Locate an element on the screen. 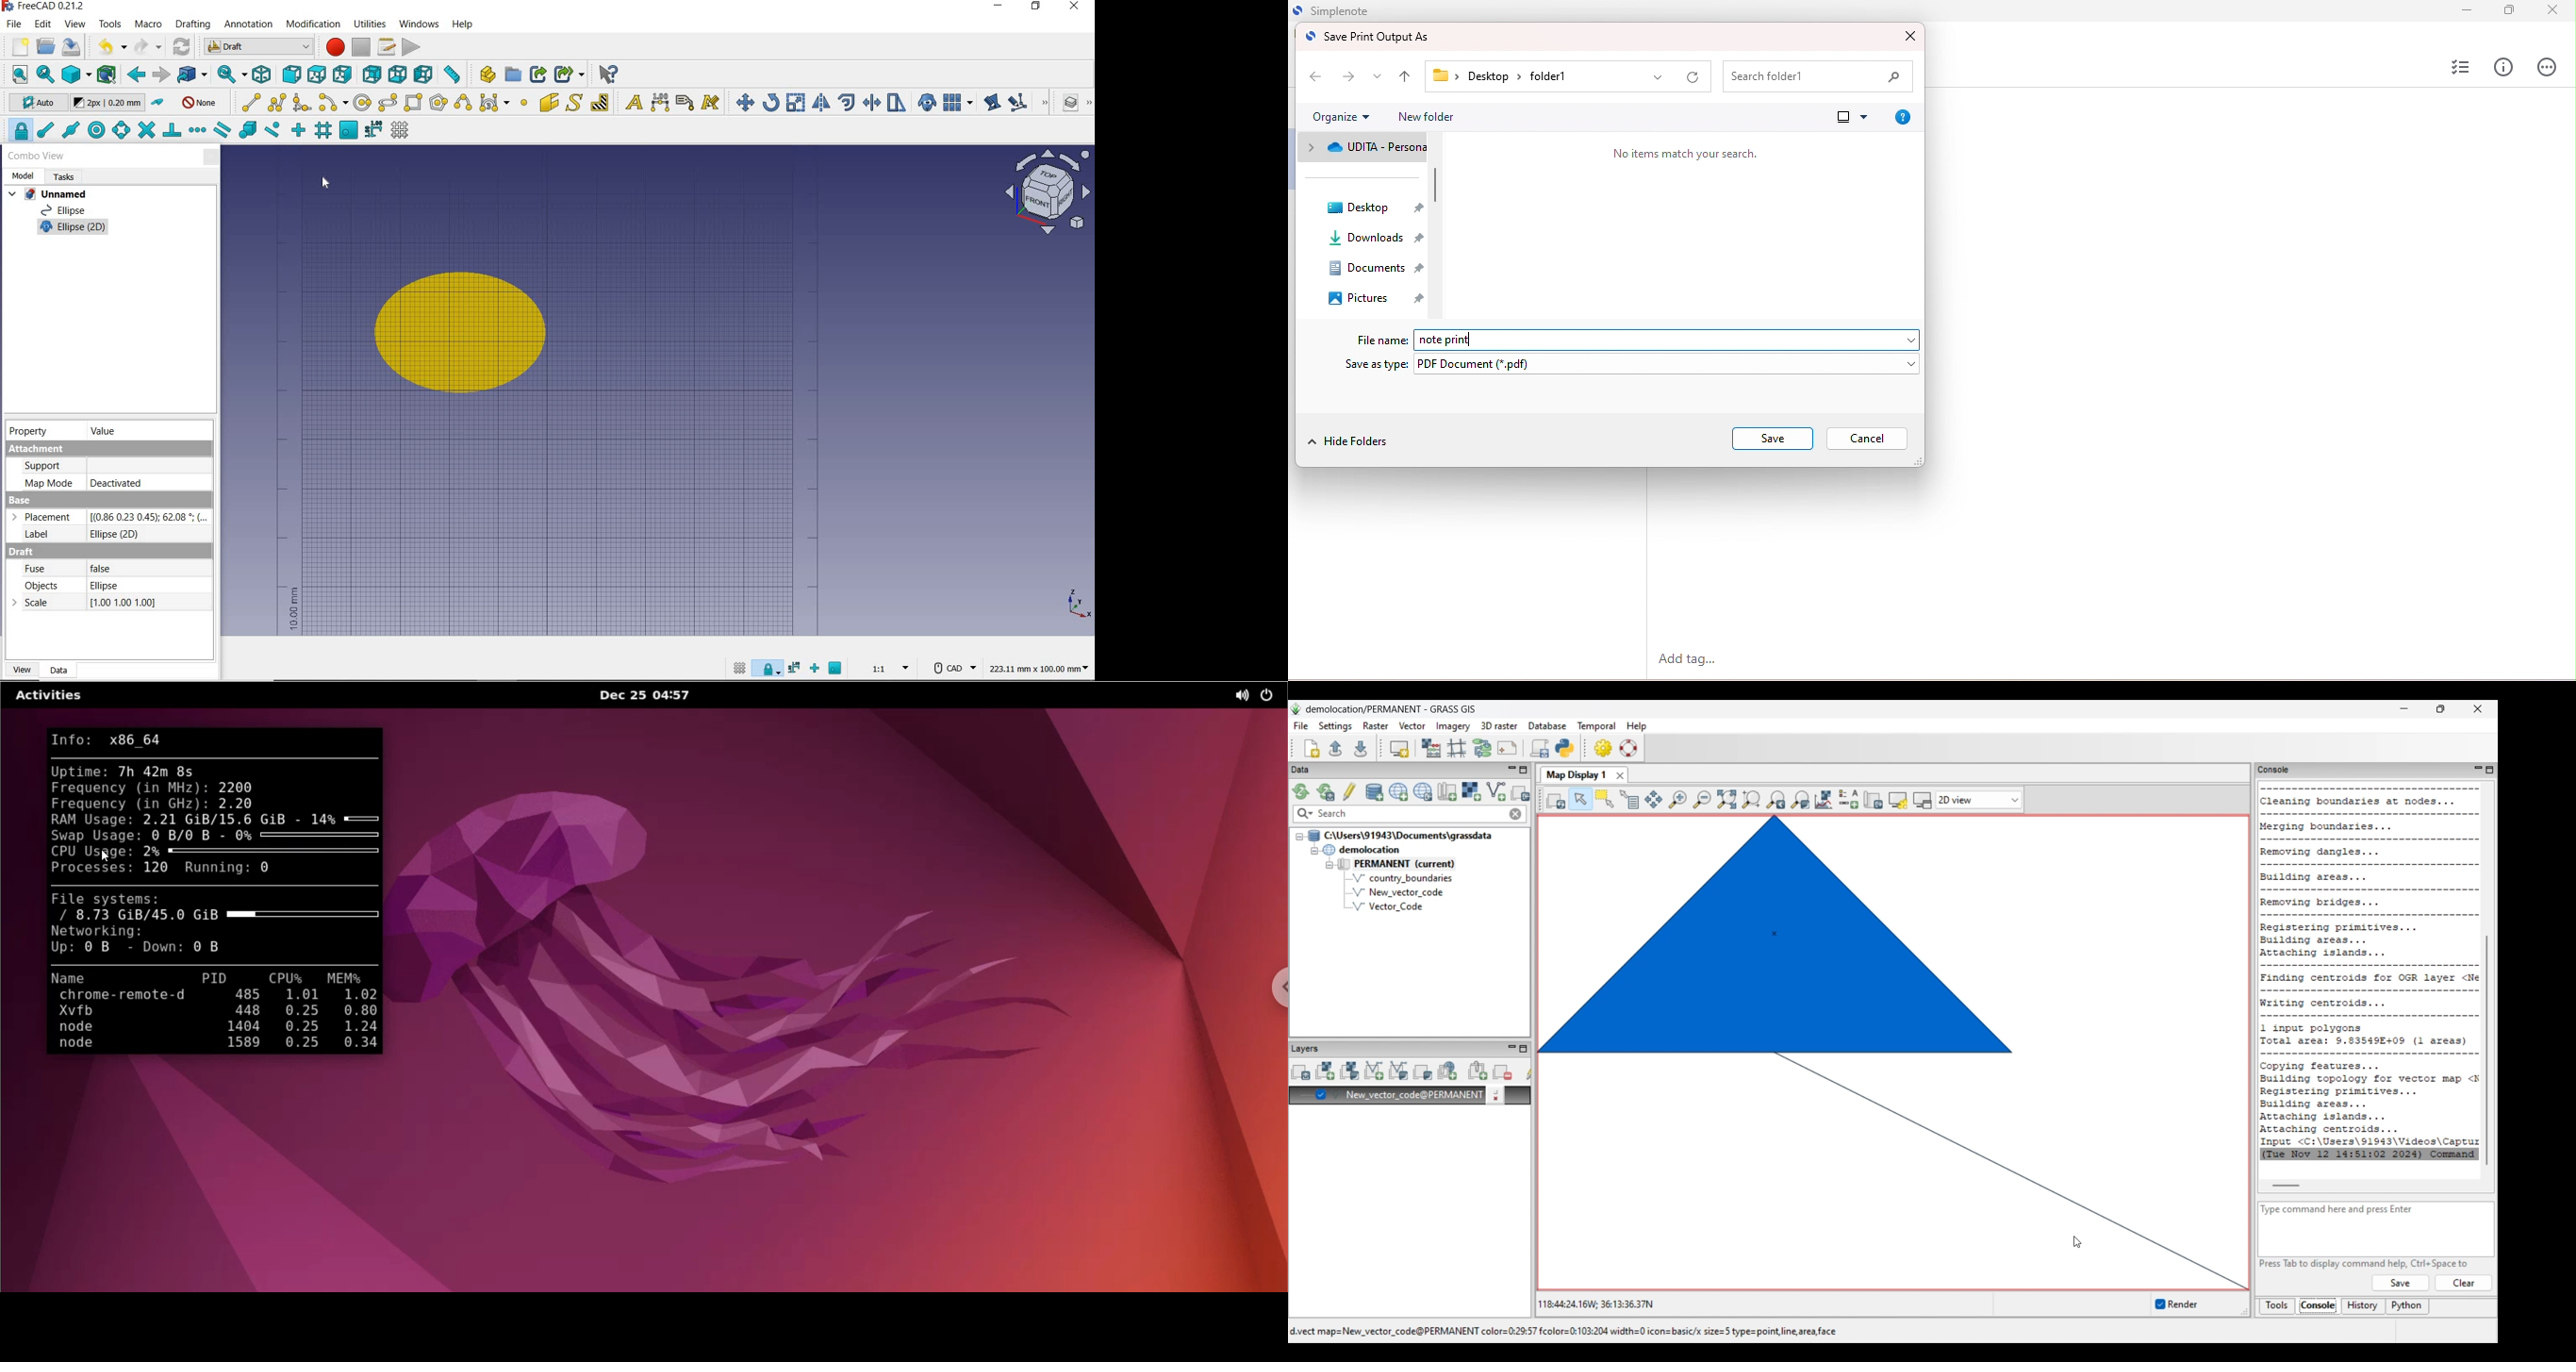 The width and height of the screenshot is (2576, 1372). top is located at coordinates (318, 74).